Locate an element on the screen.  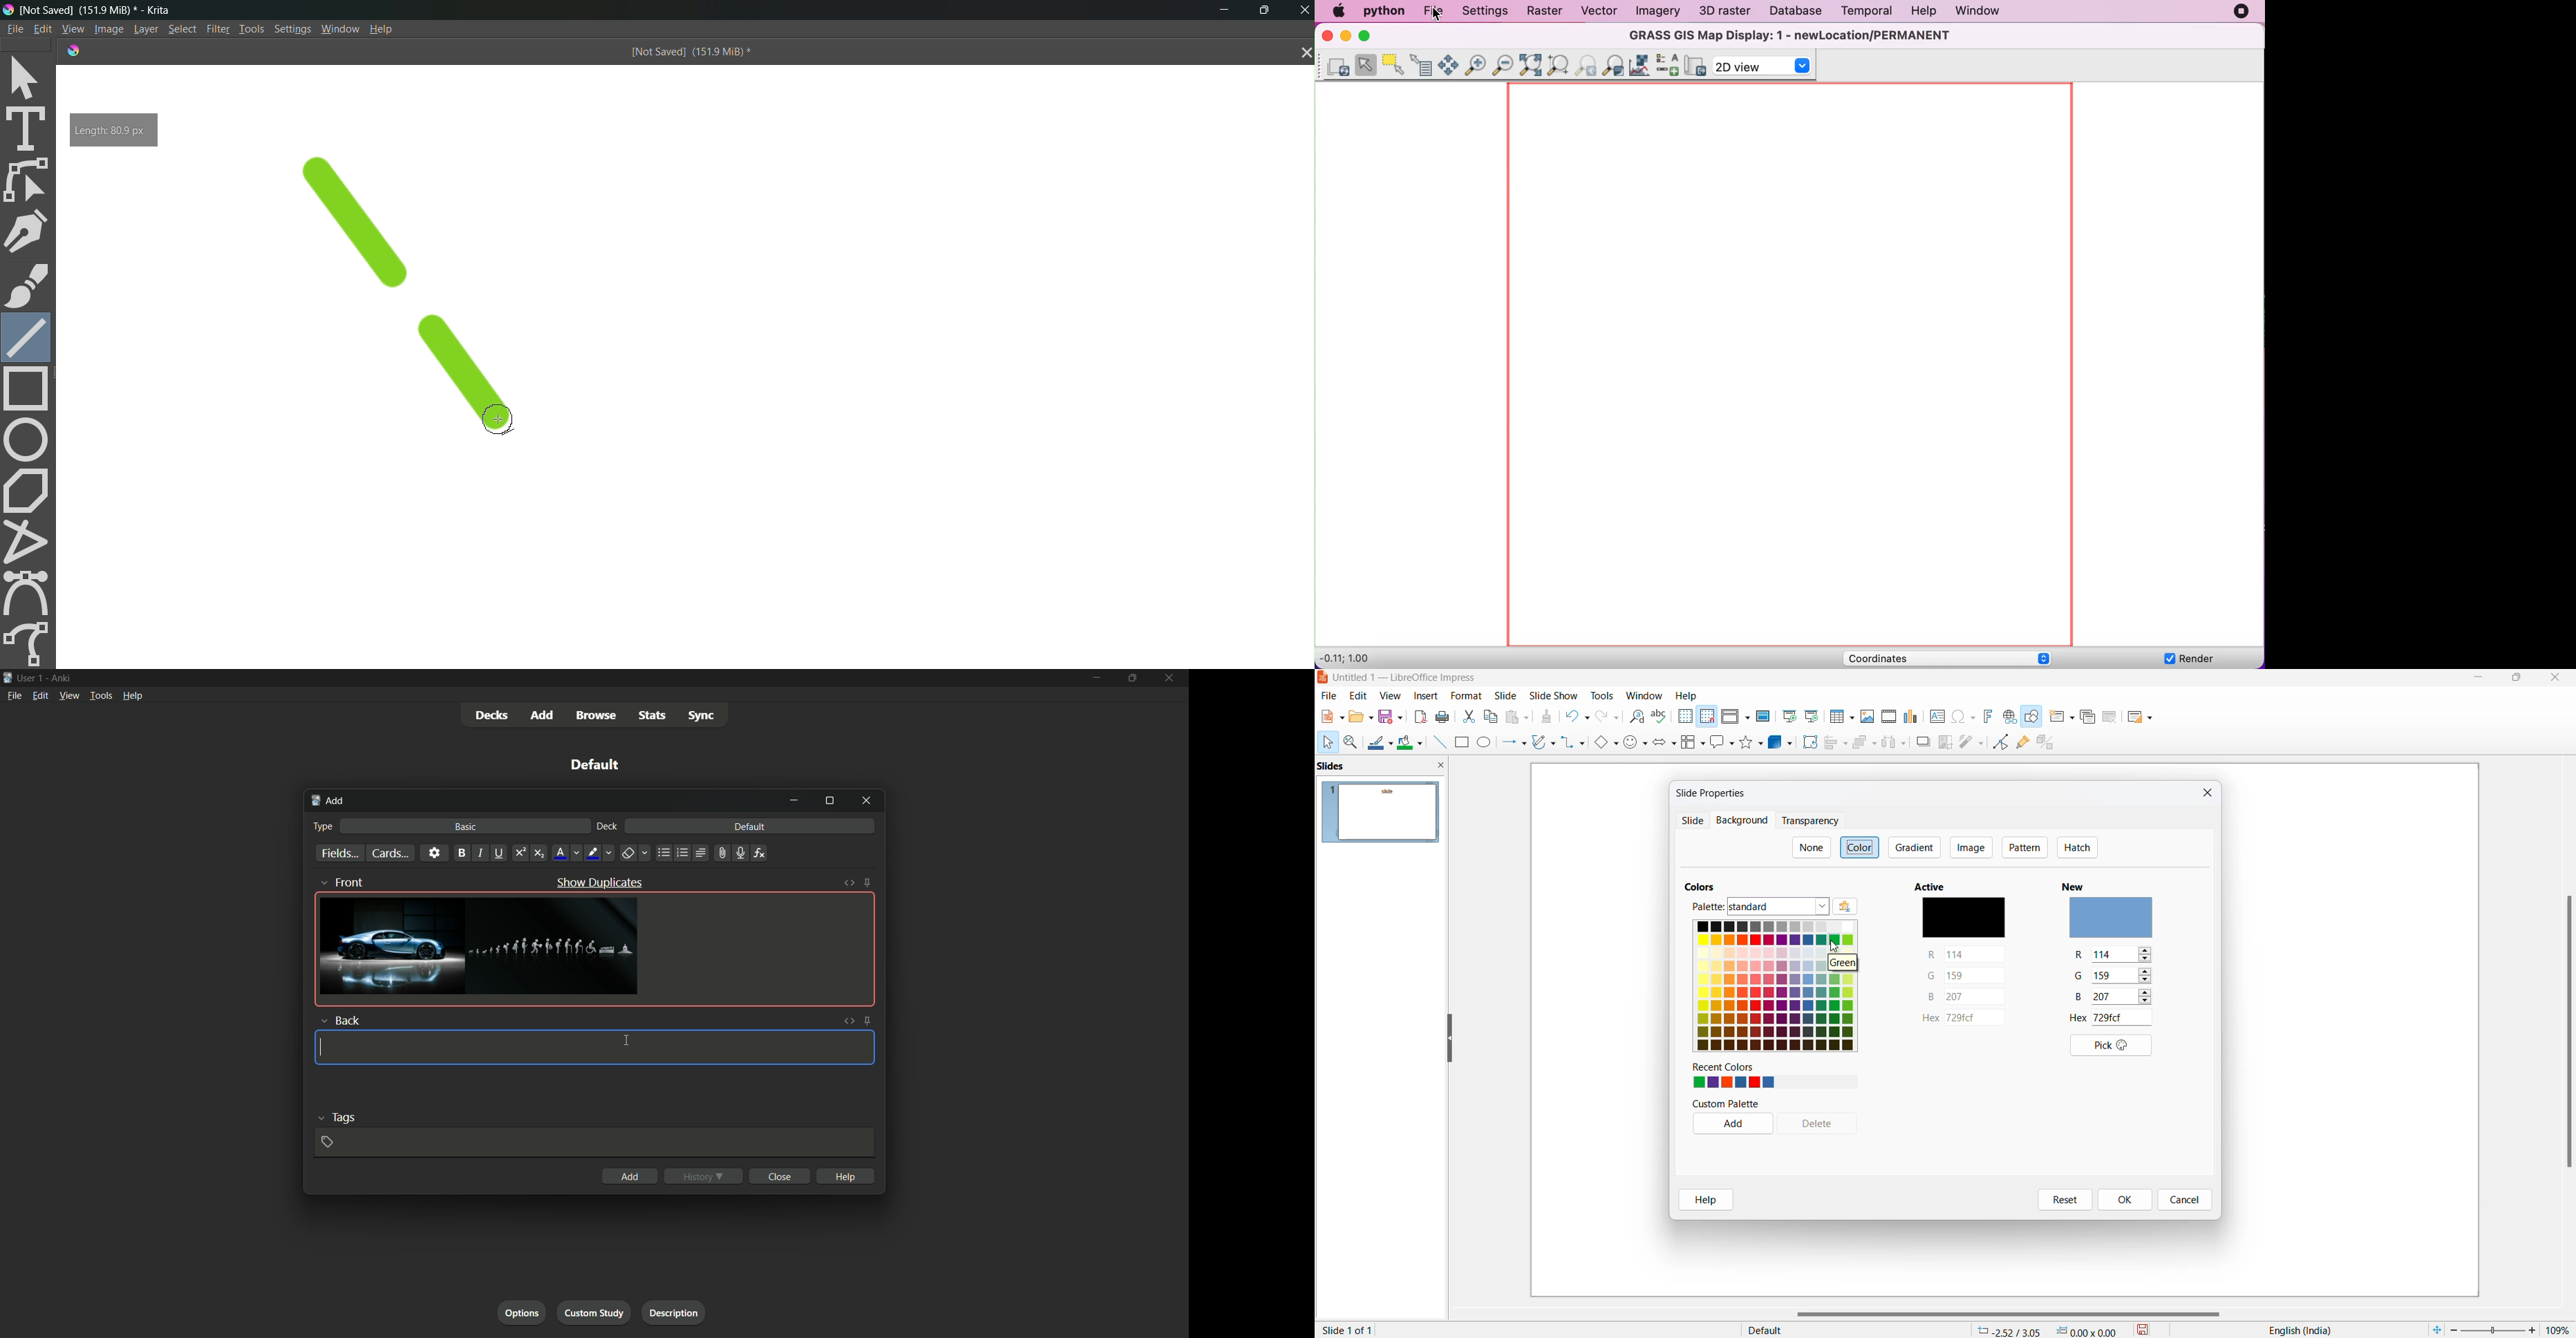
pick is located at coordinates (2107, 1046).